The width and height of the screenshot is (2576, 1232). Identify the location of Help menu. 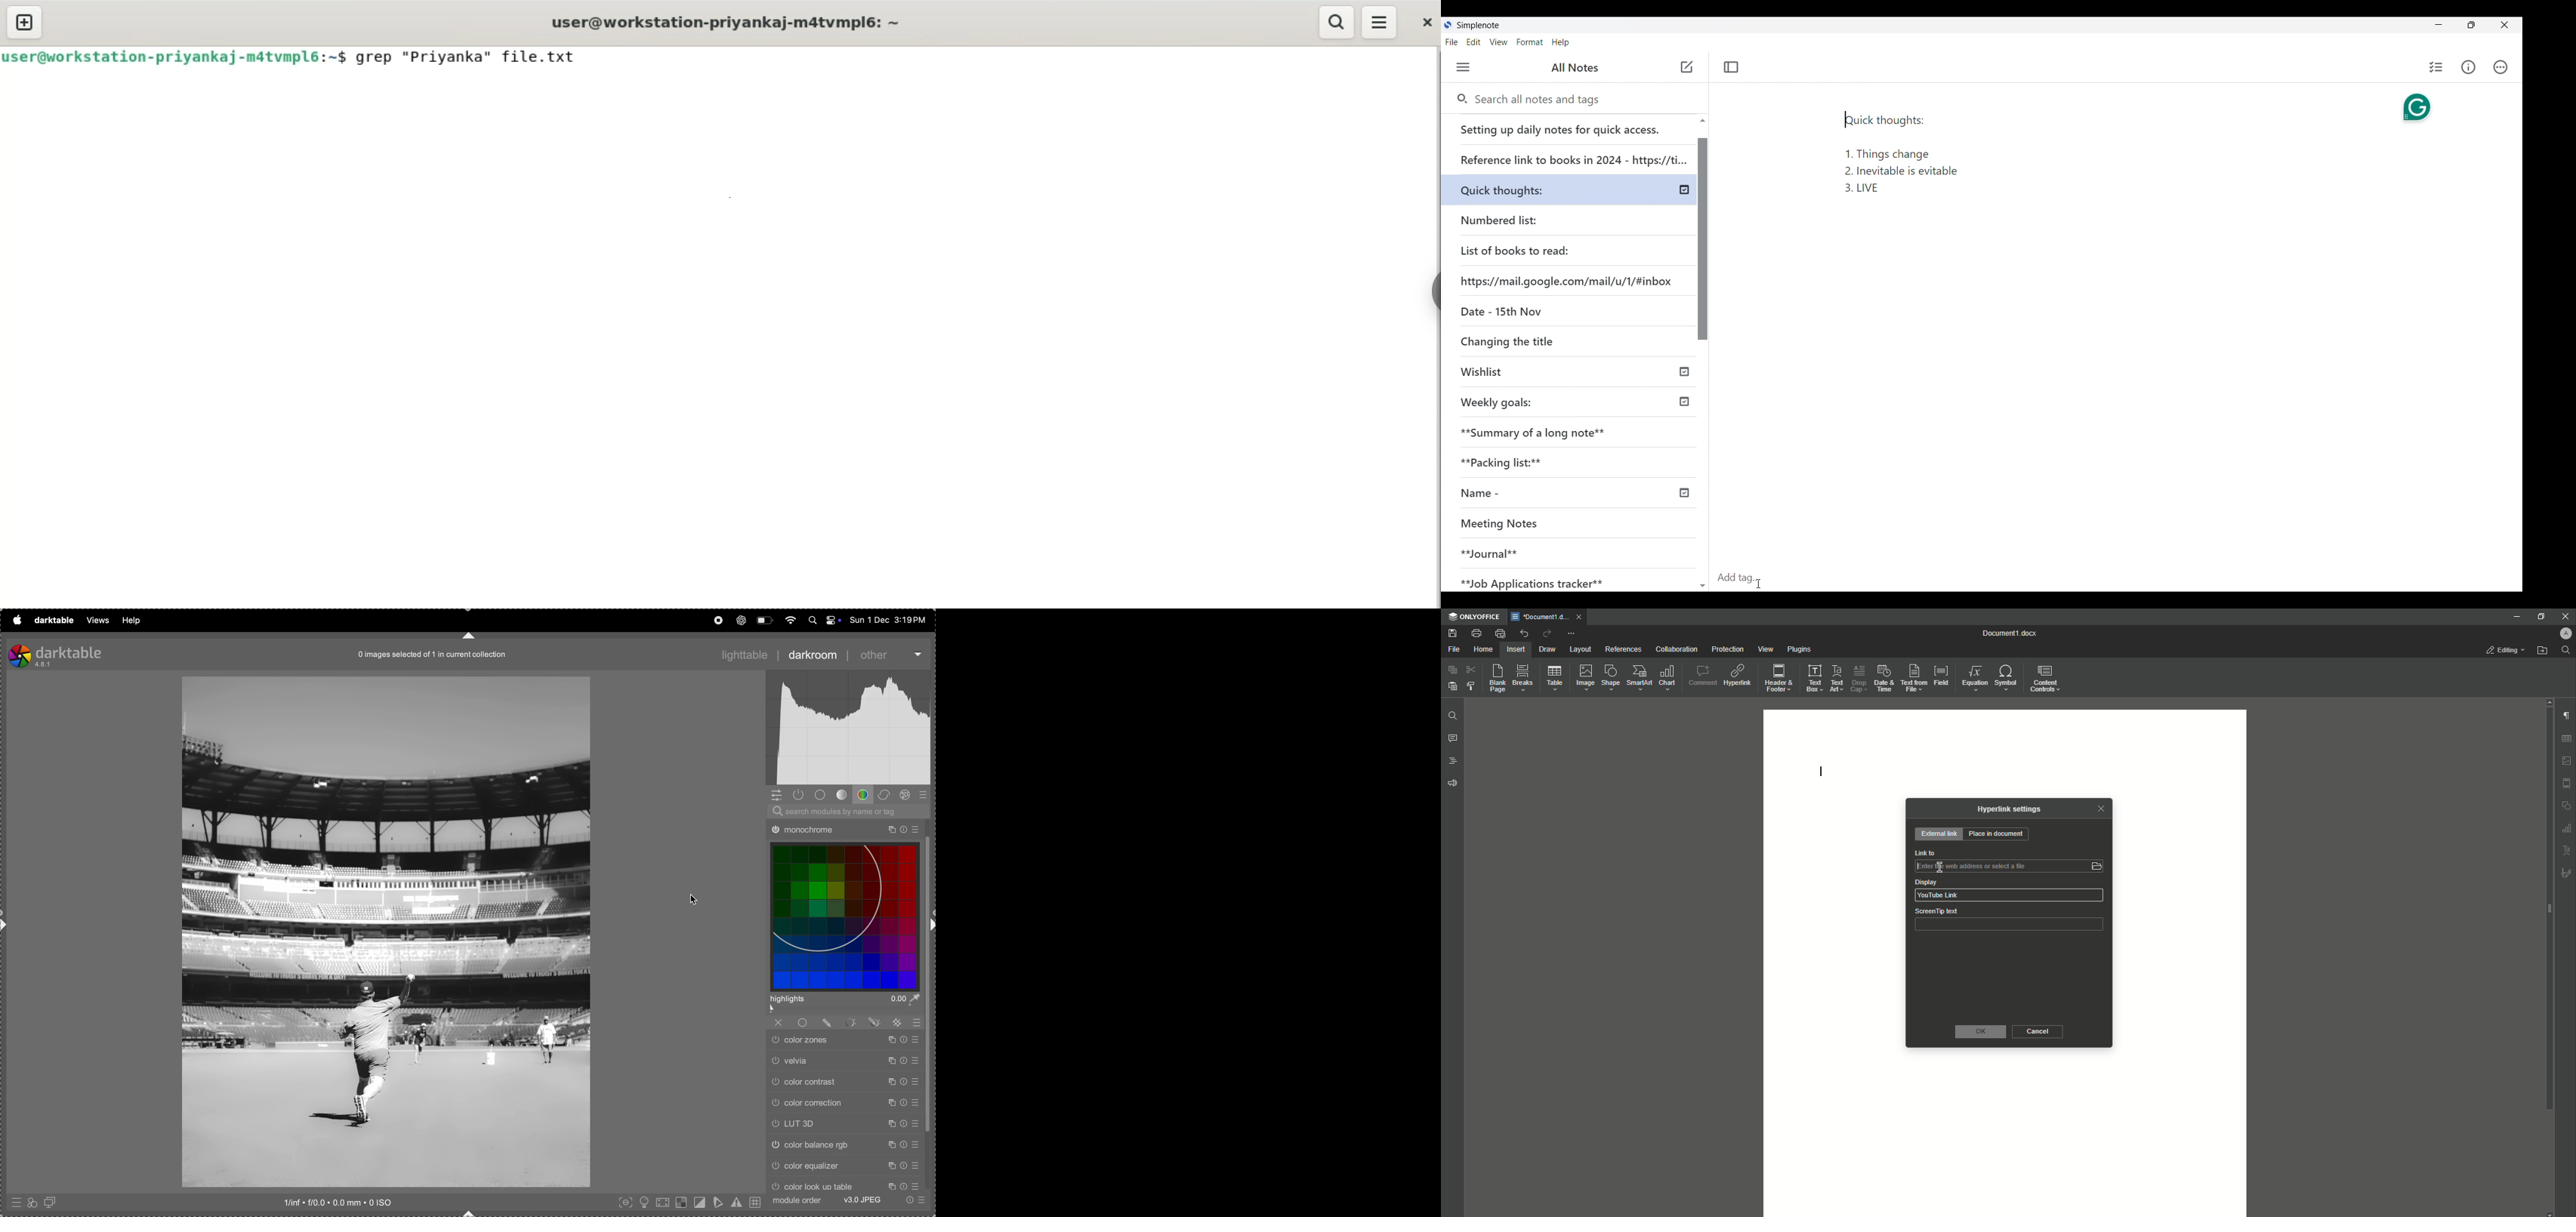
(1560, 42).